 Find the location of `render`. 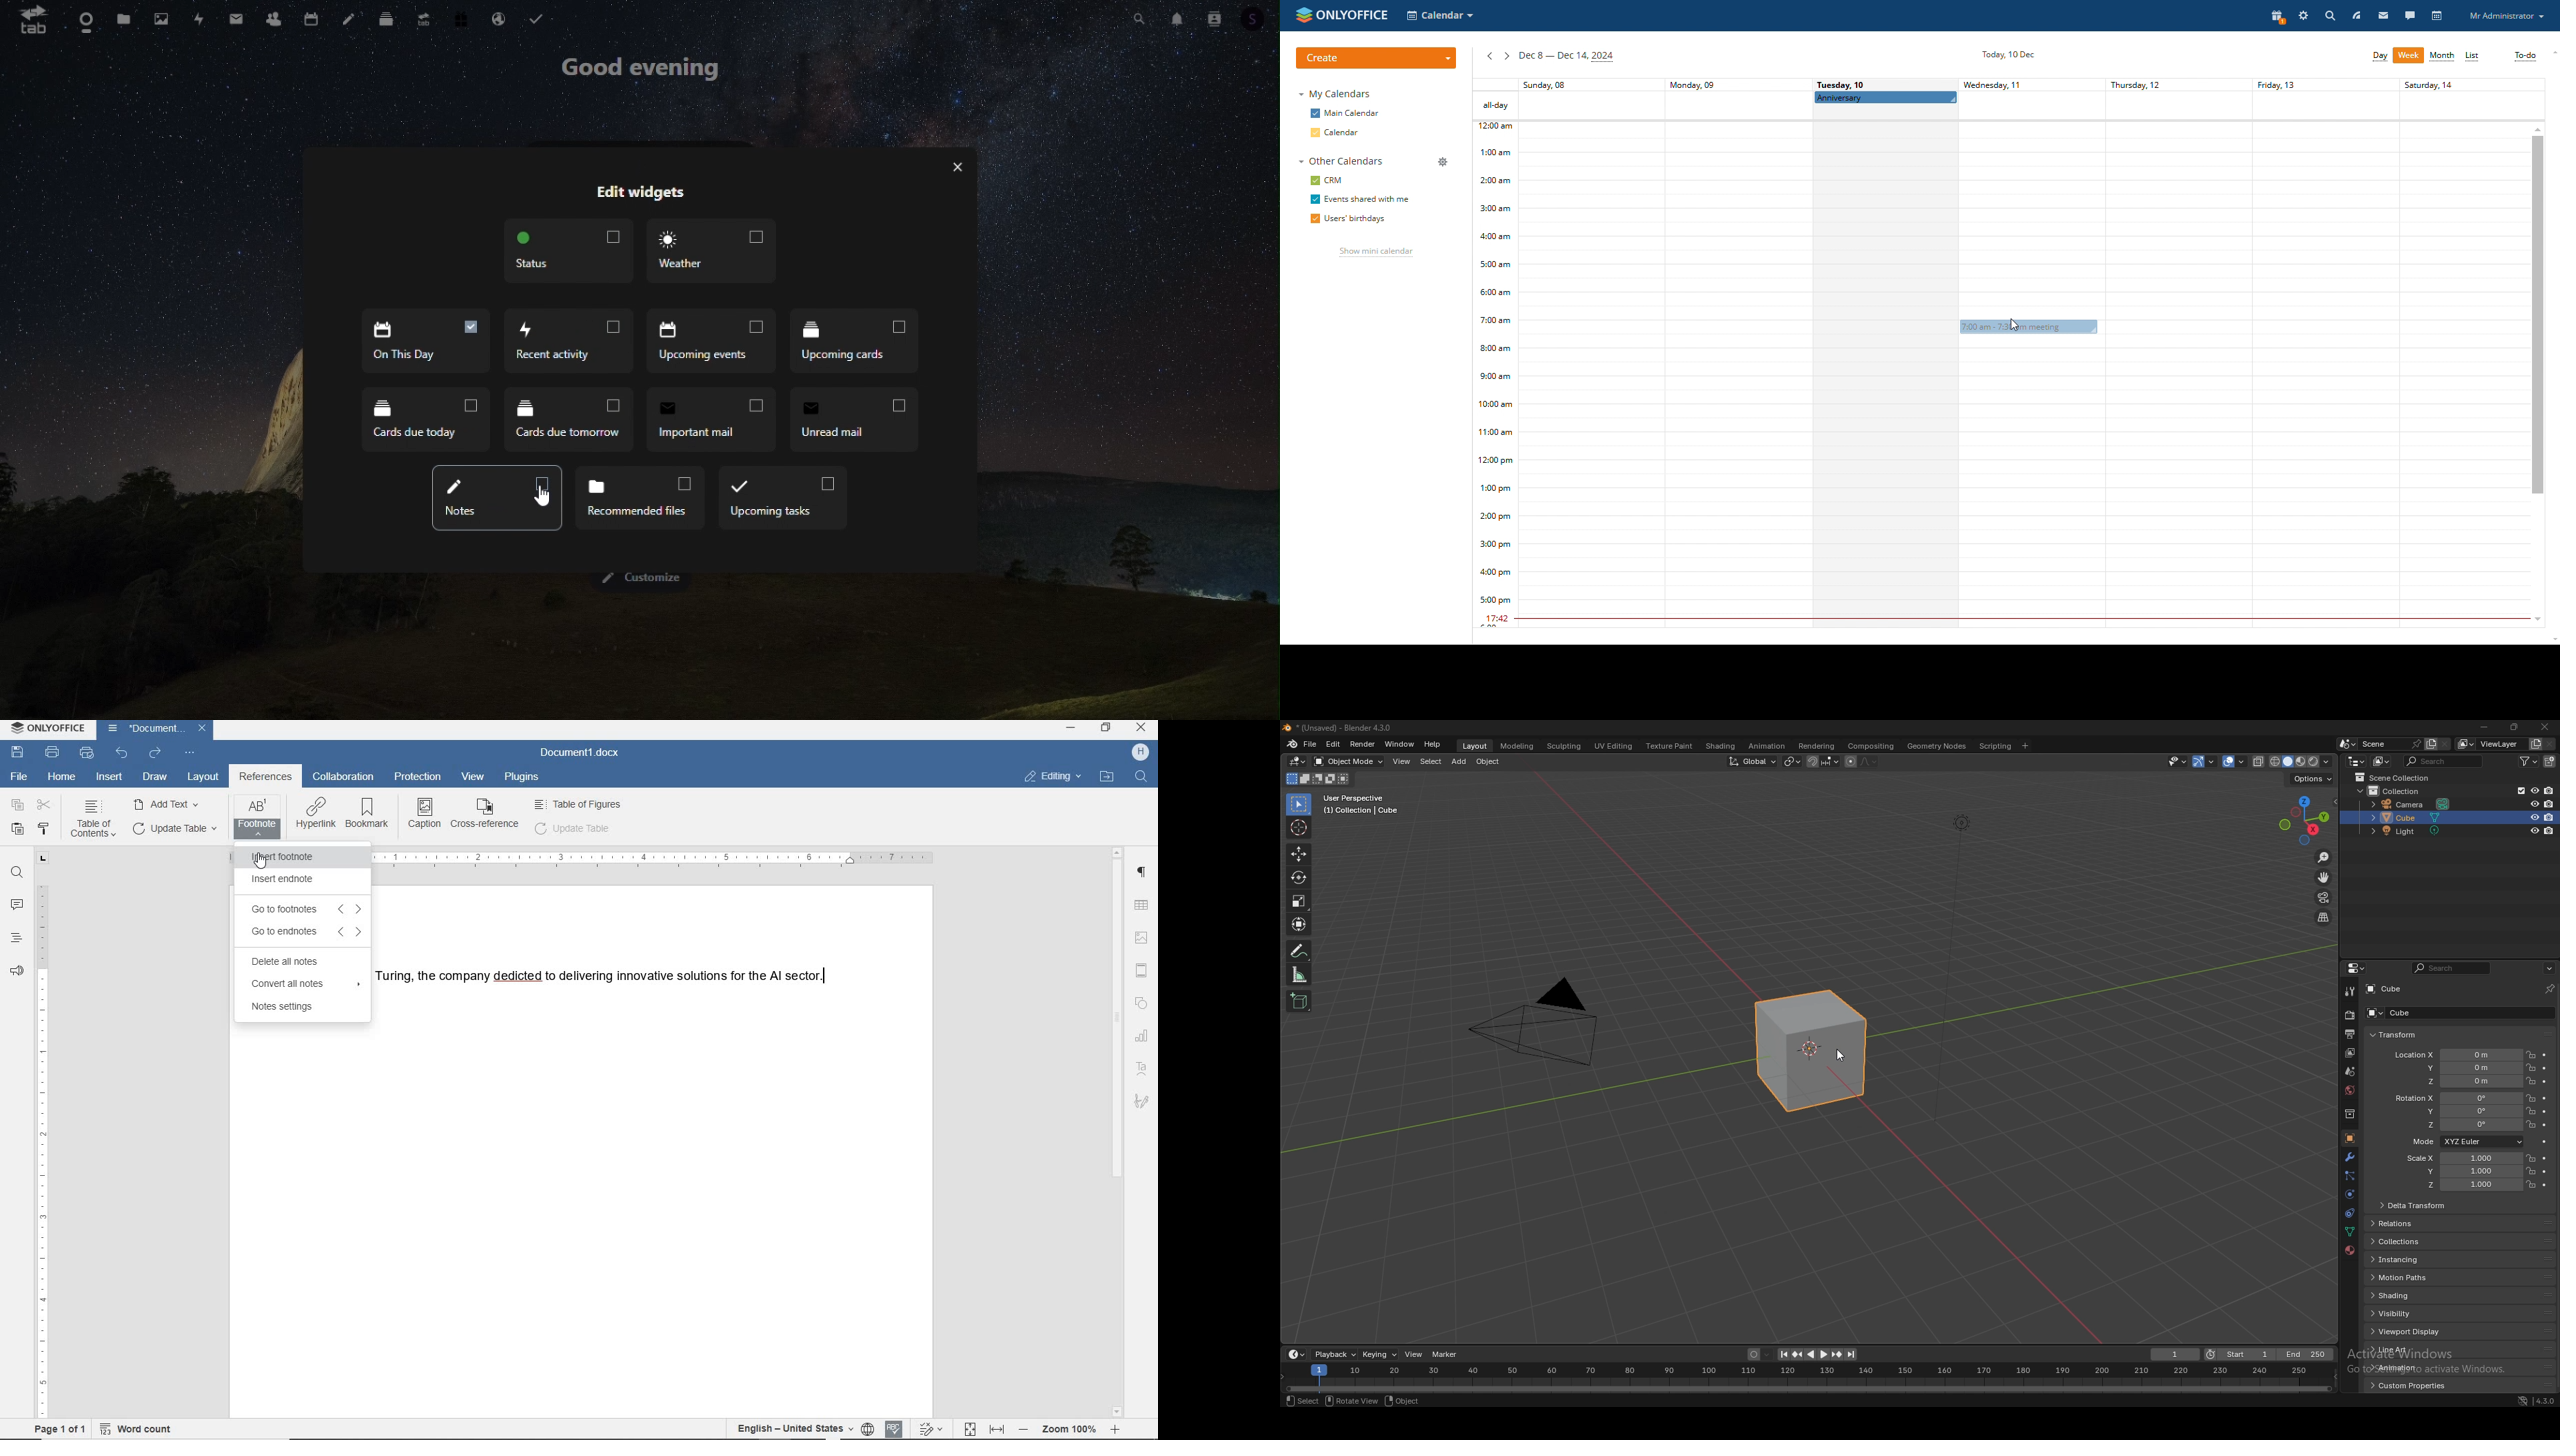

render is located at coordinates (1363, 745).